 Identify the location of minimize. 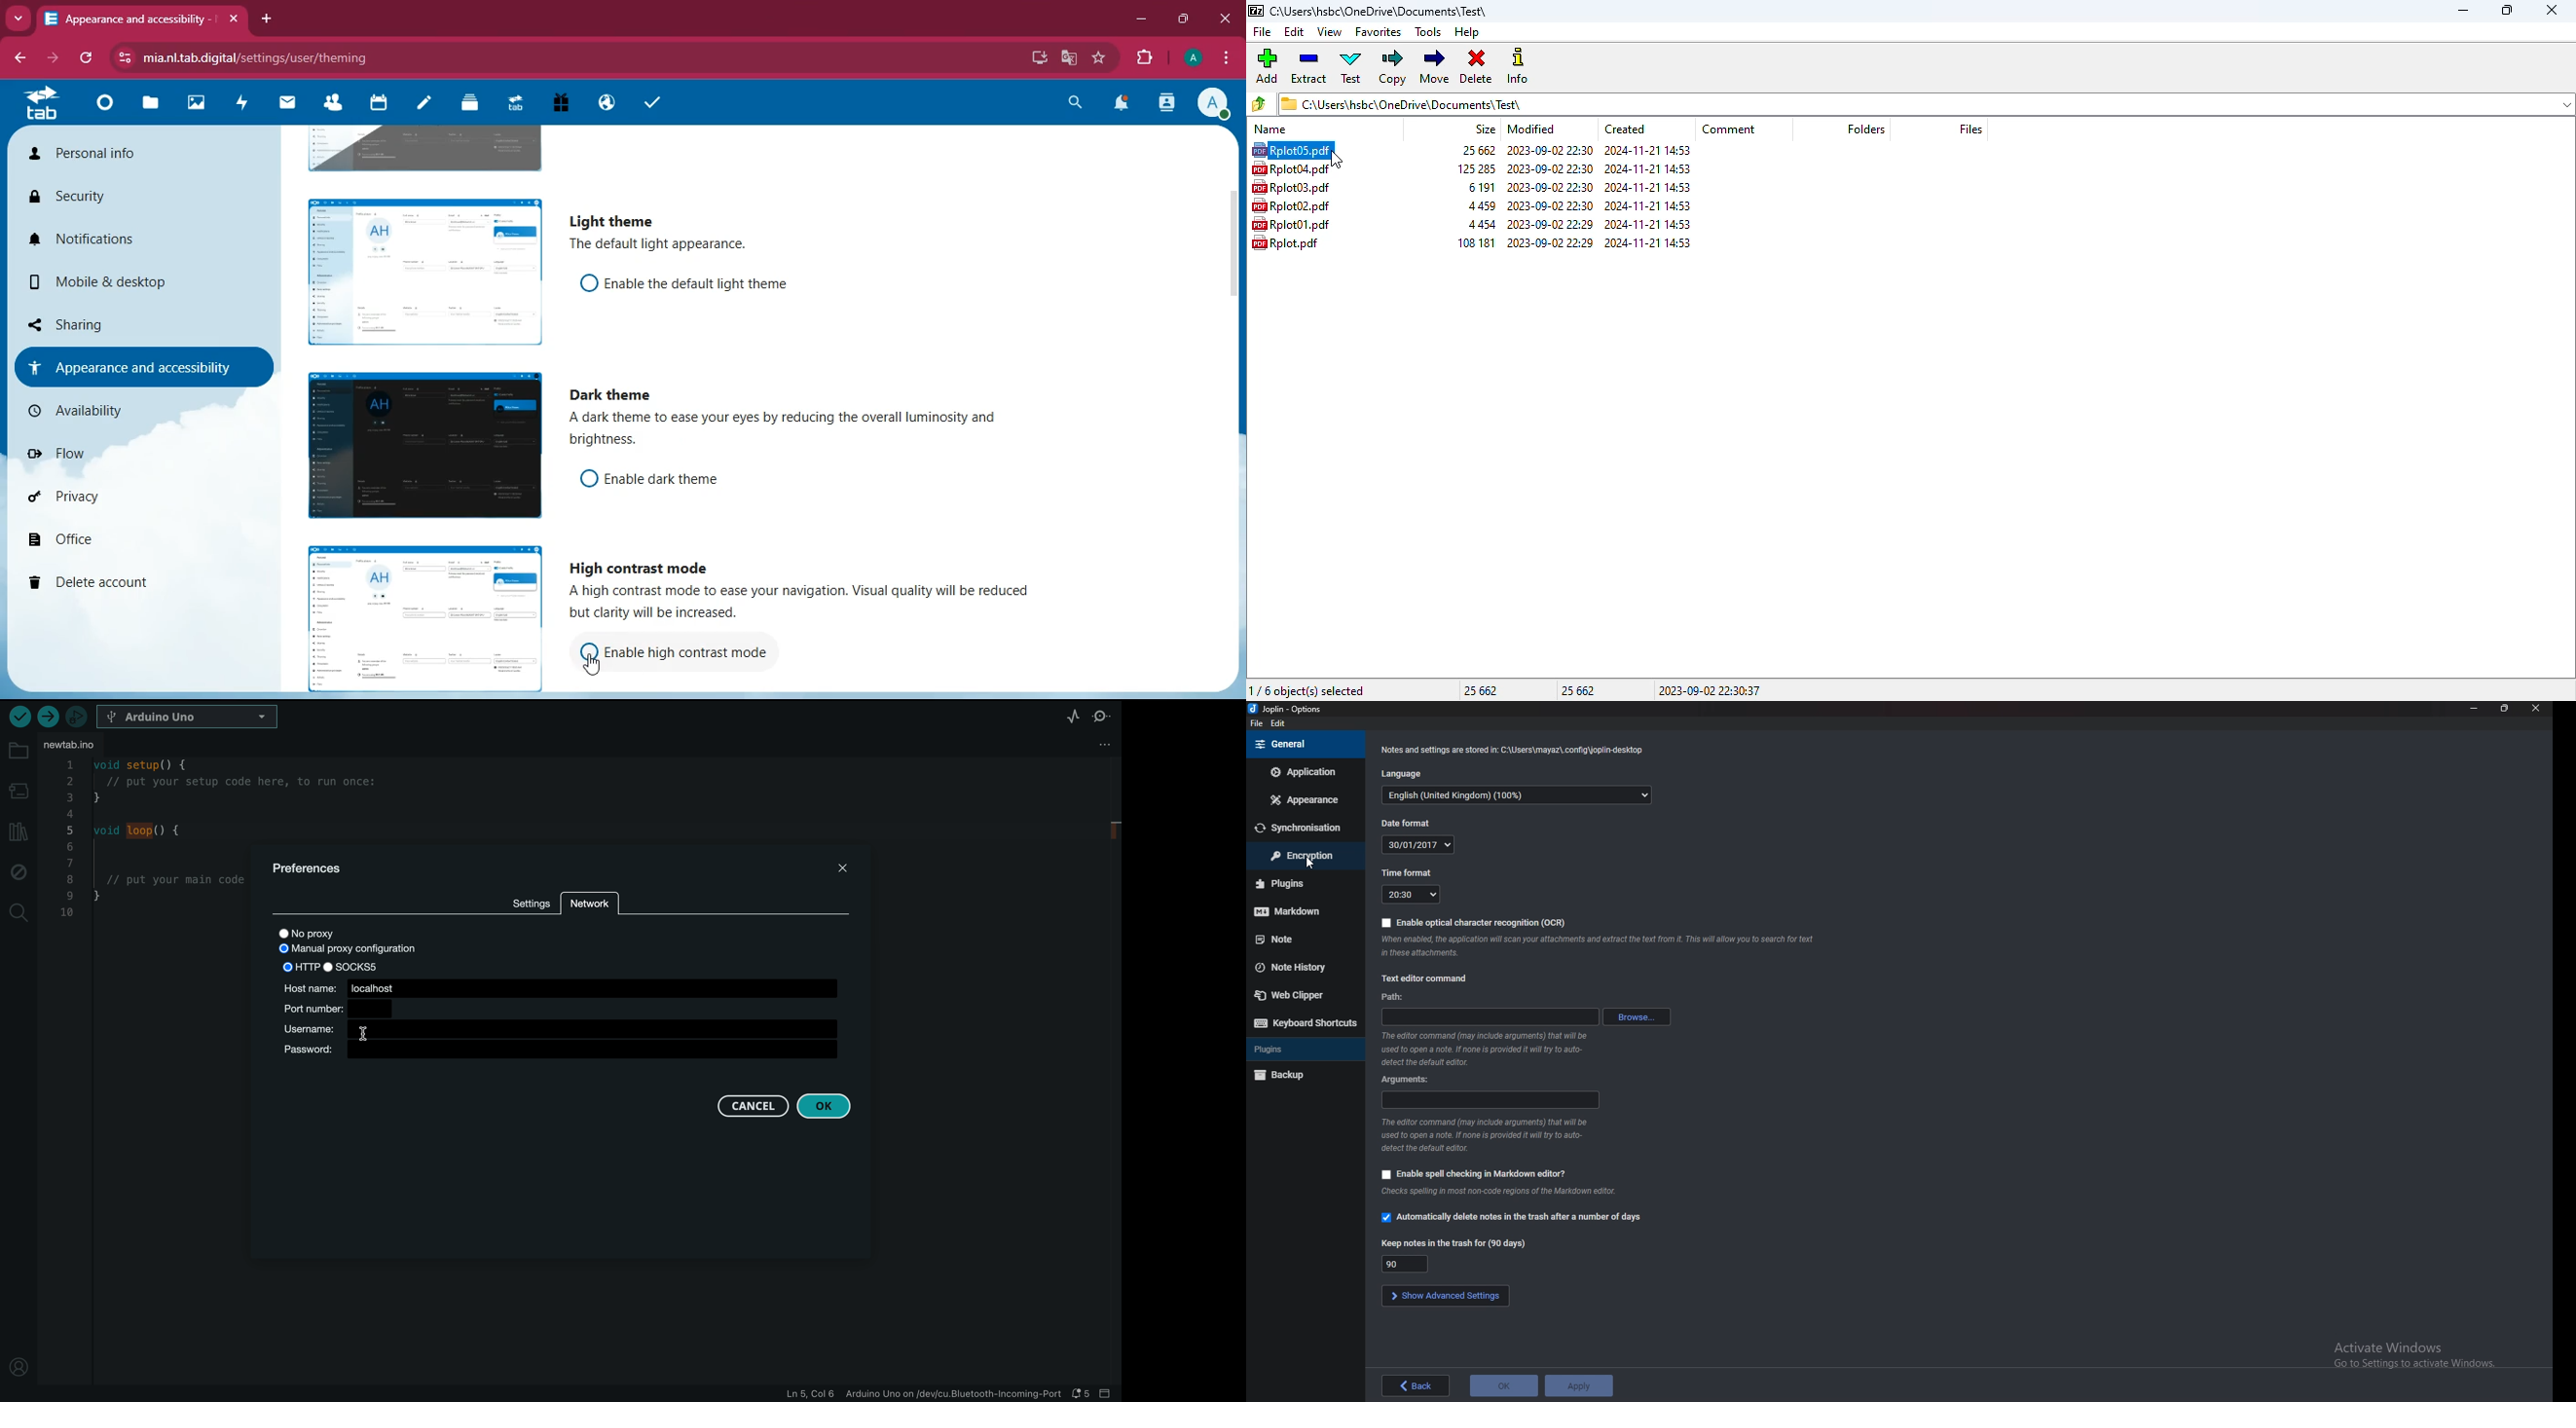
(2473, 708).